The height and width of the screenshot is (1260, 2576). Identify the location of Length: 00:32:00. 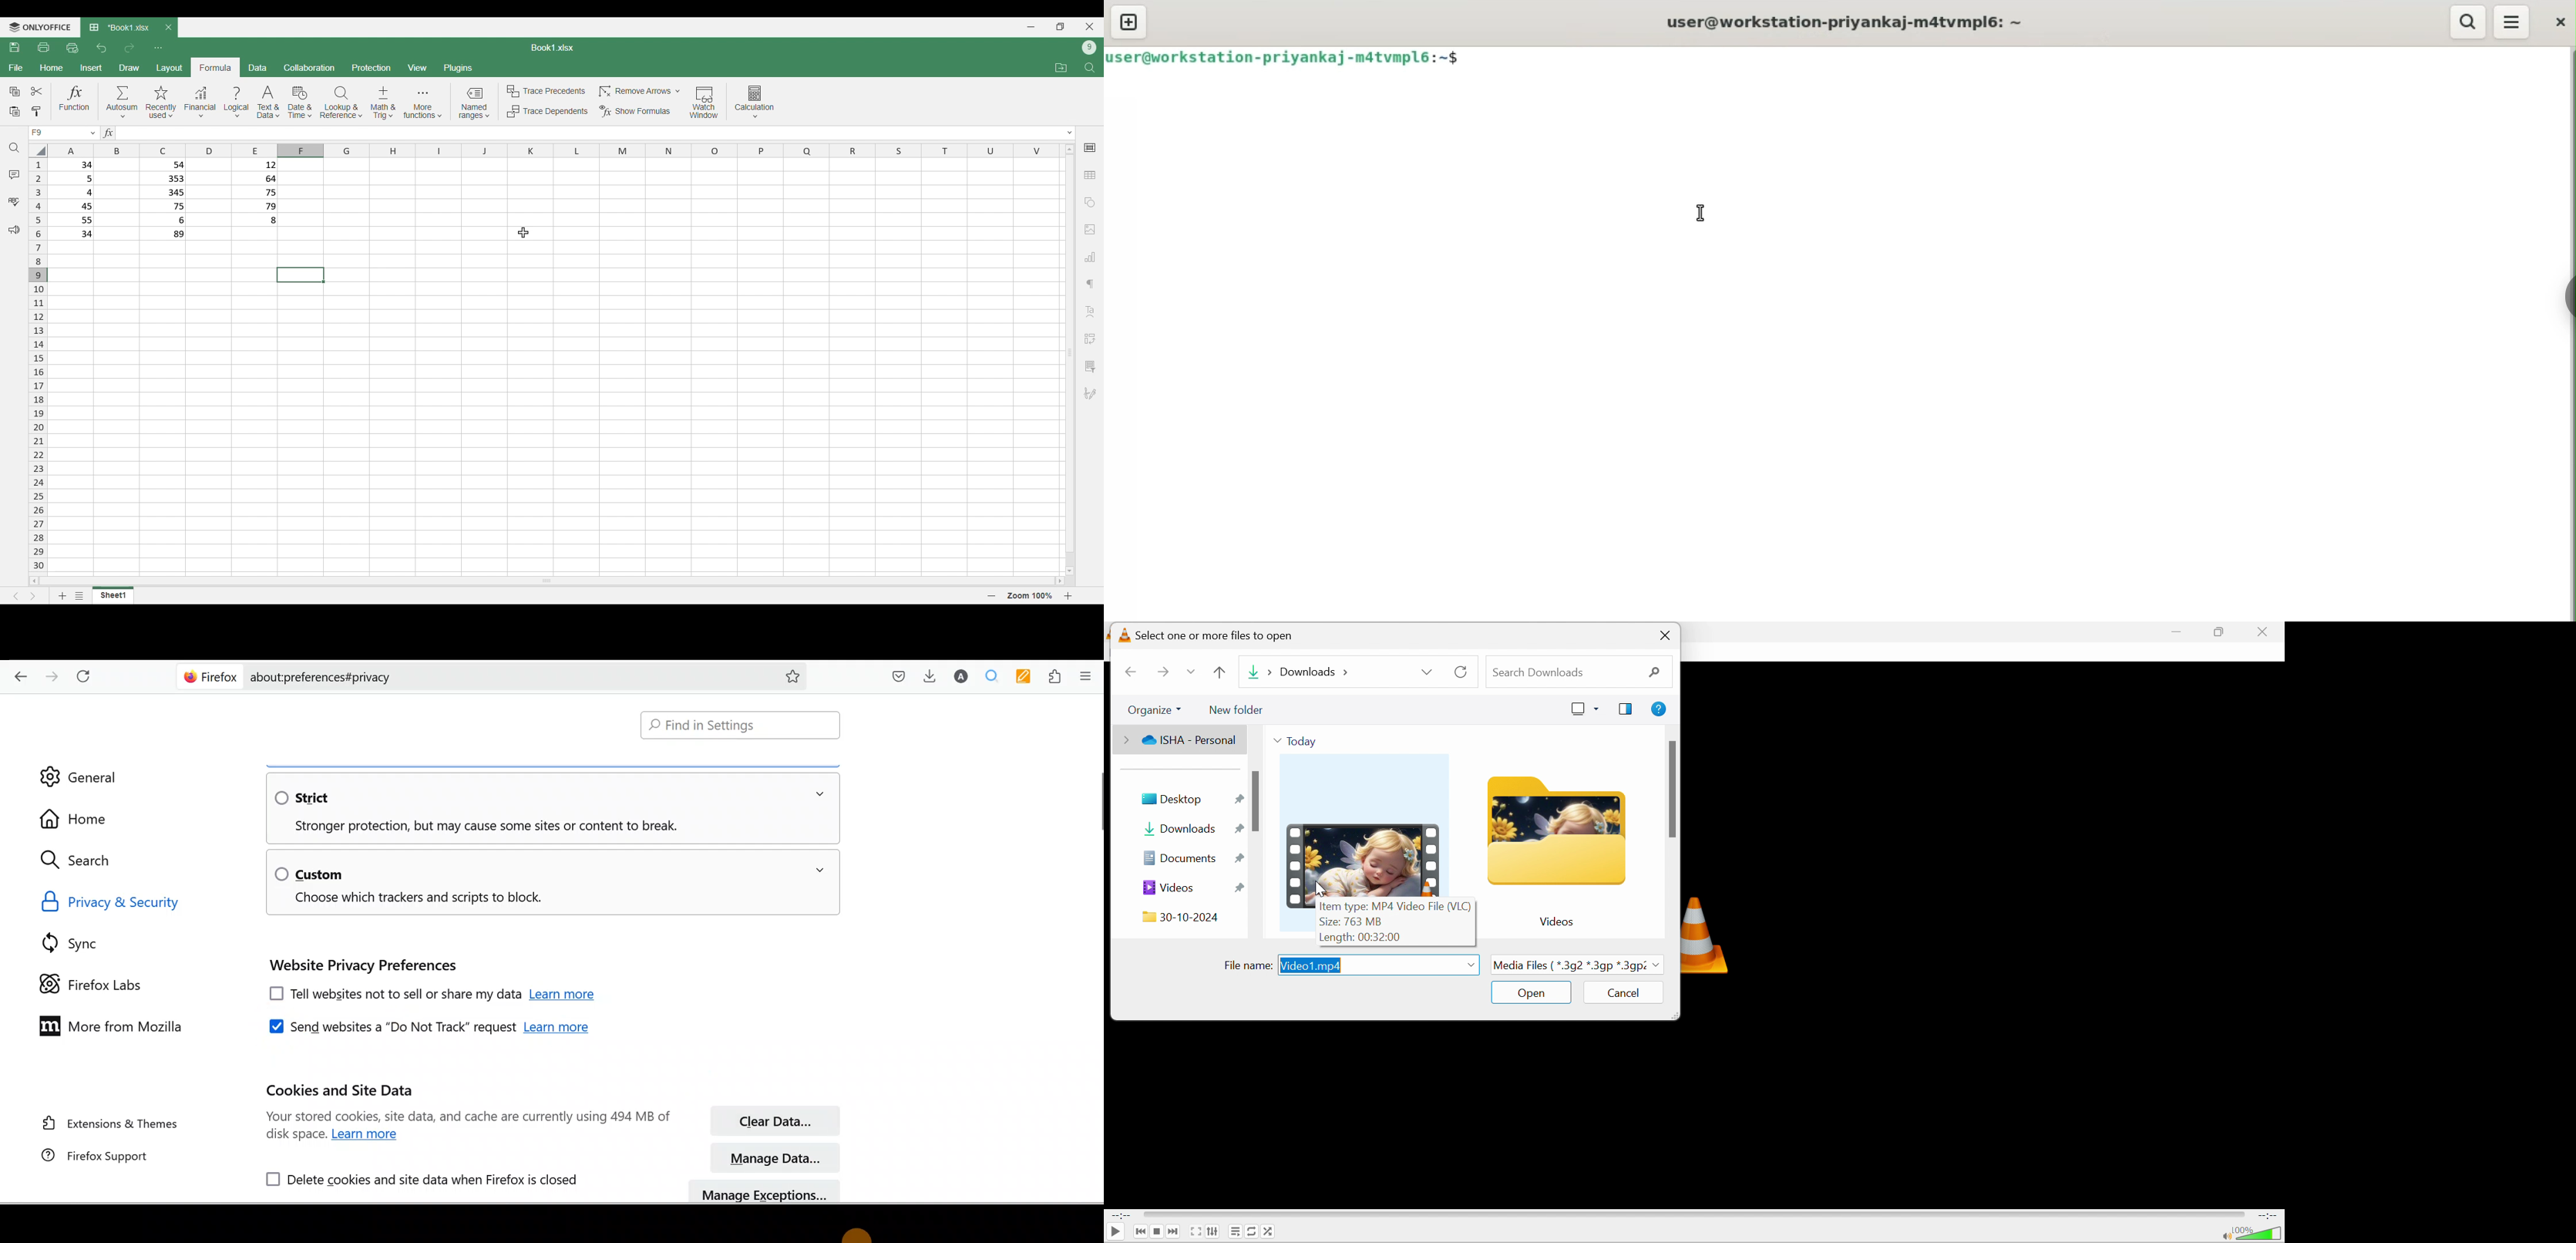
(1360, 938).